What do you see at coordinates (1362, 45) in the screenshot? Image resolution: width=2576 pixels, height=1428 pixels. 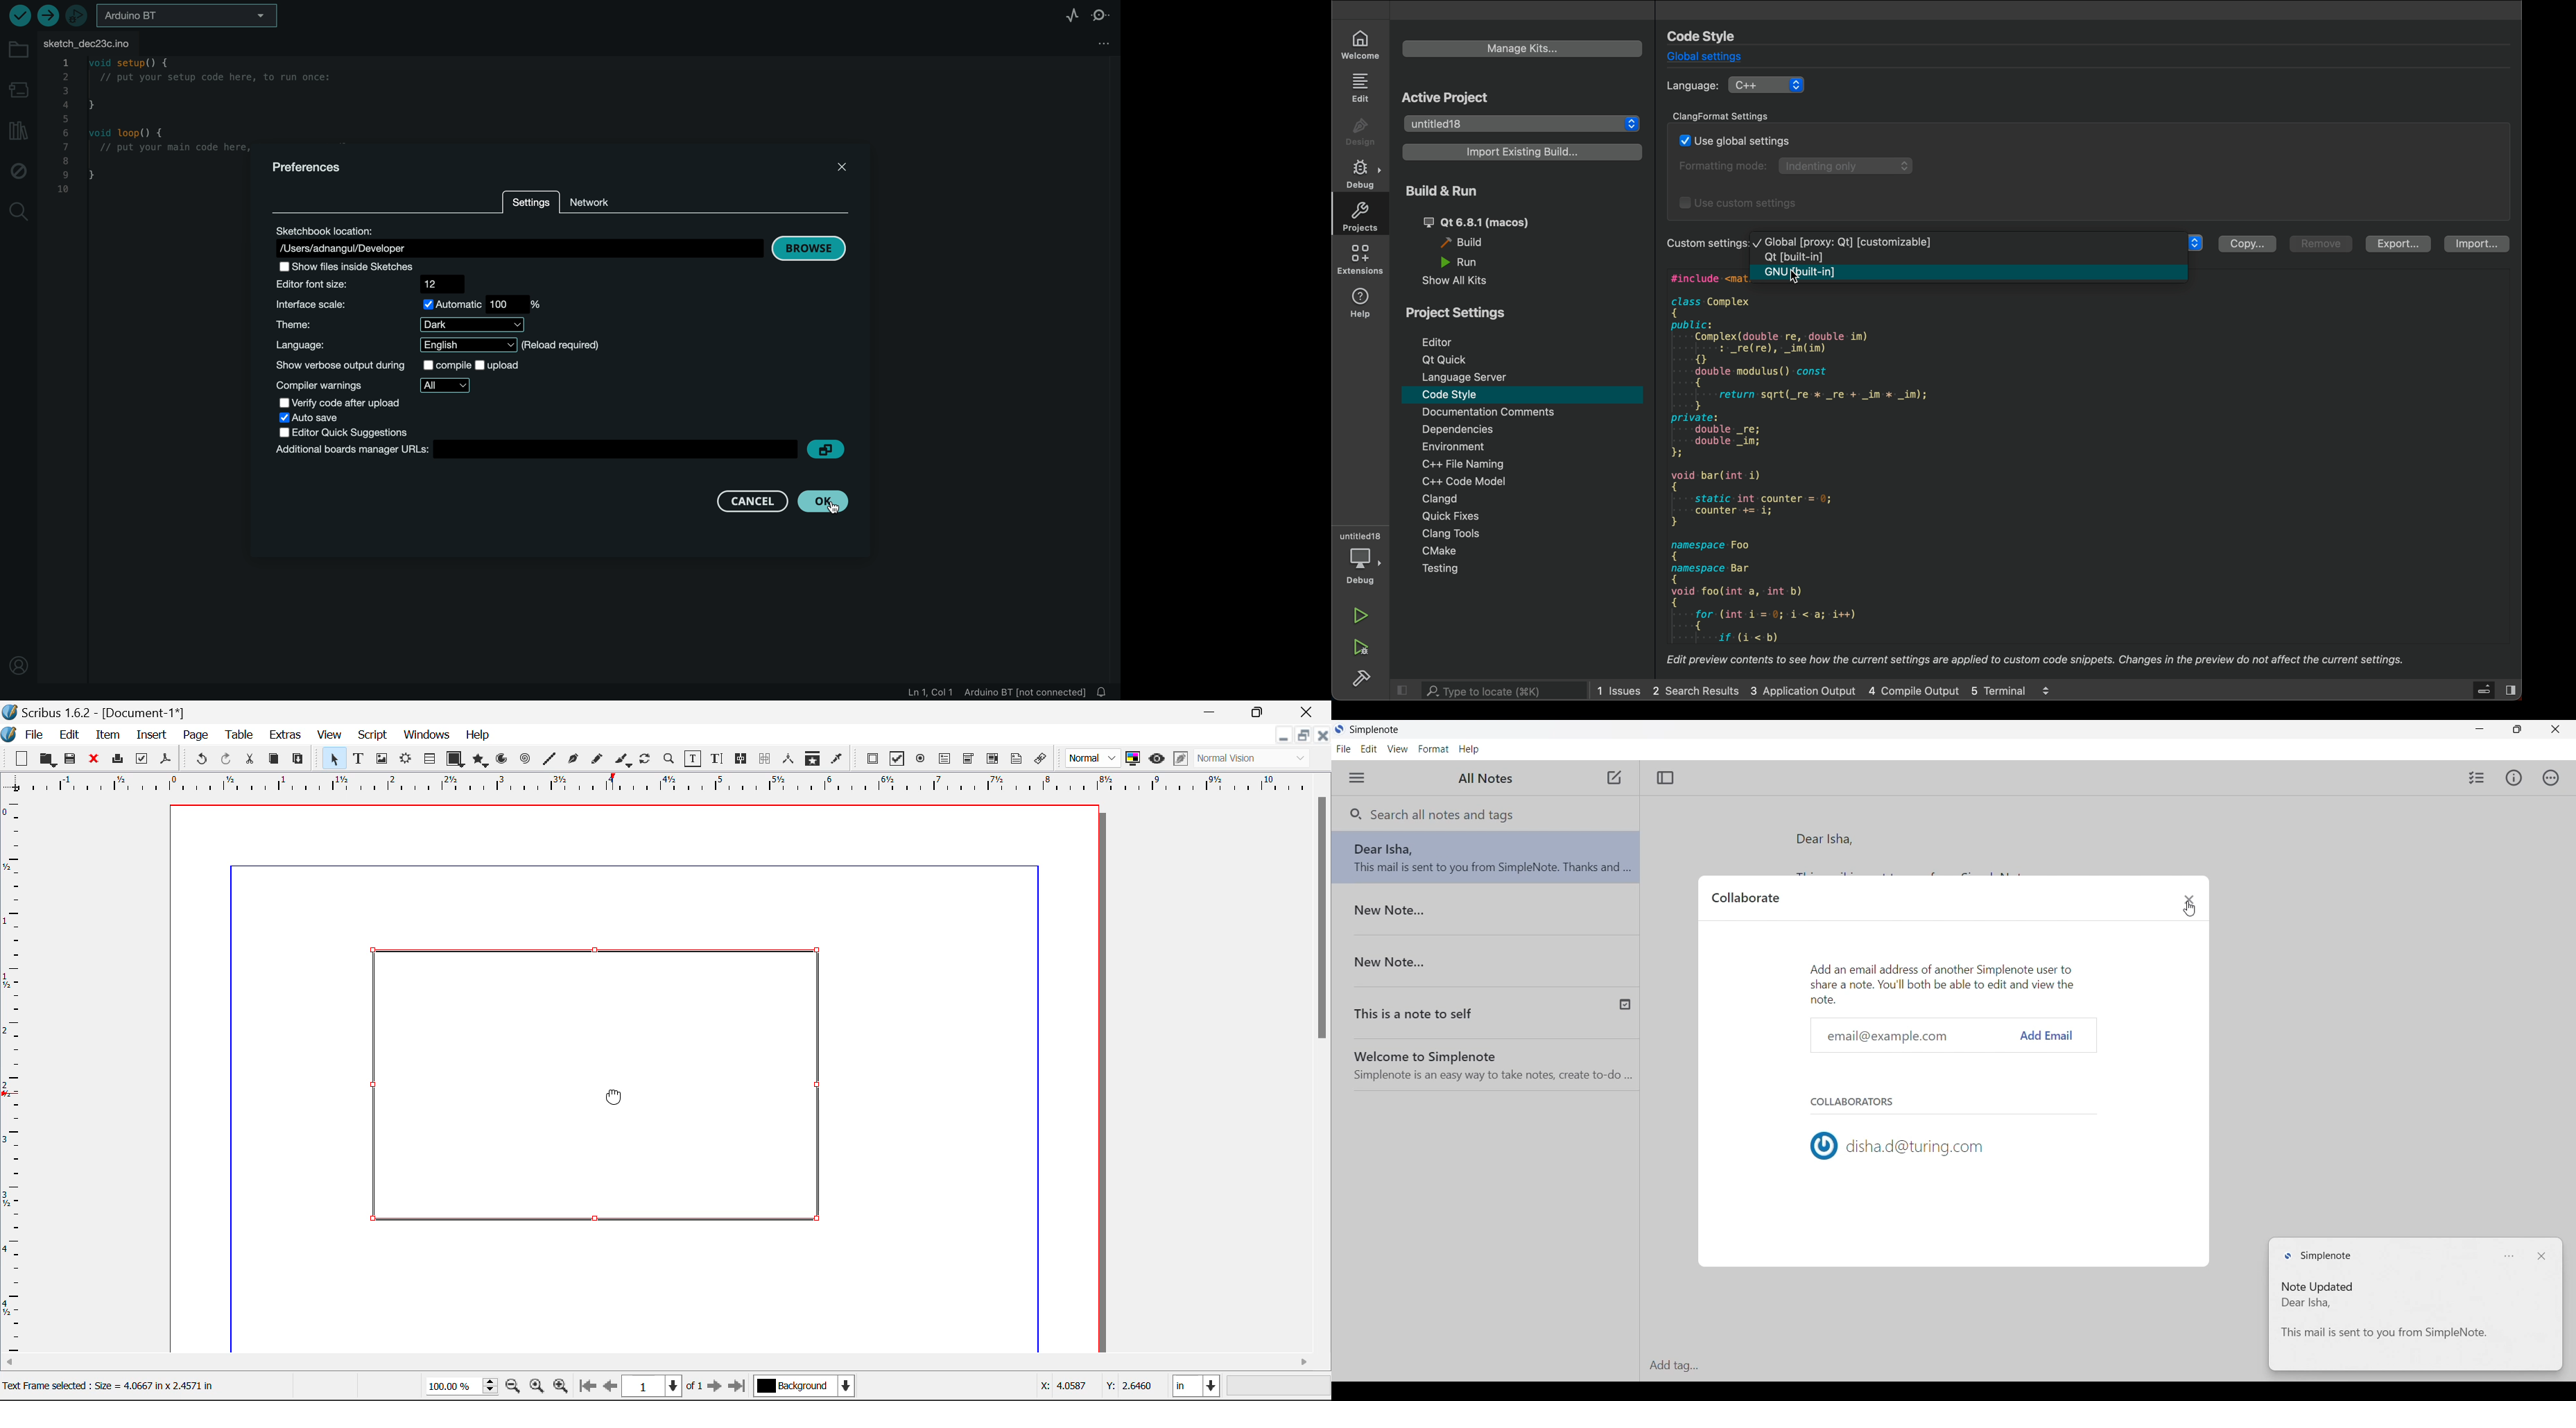 I see `welcome` at bounding box center [1362, 45].